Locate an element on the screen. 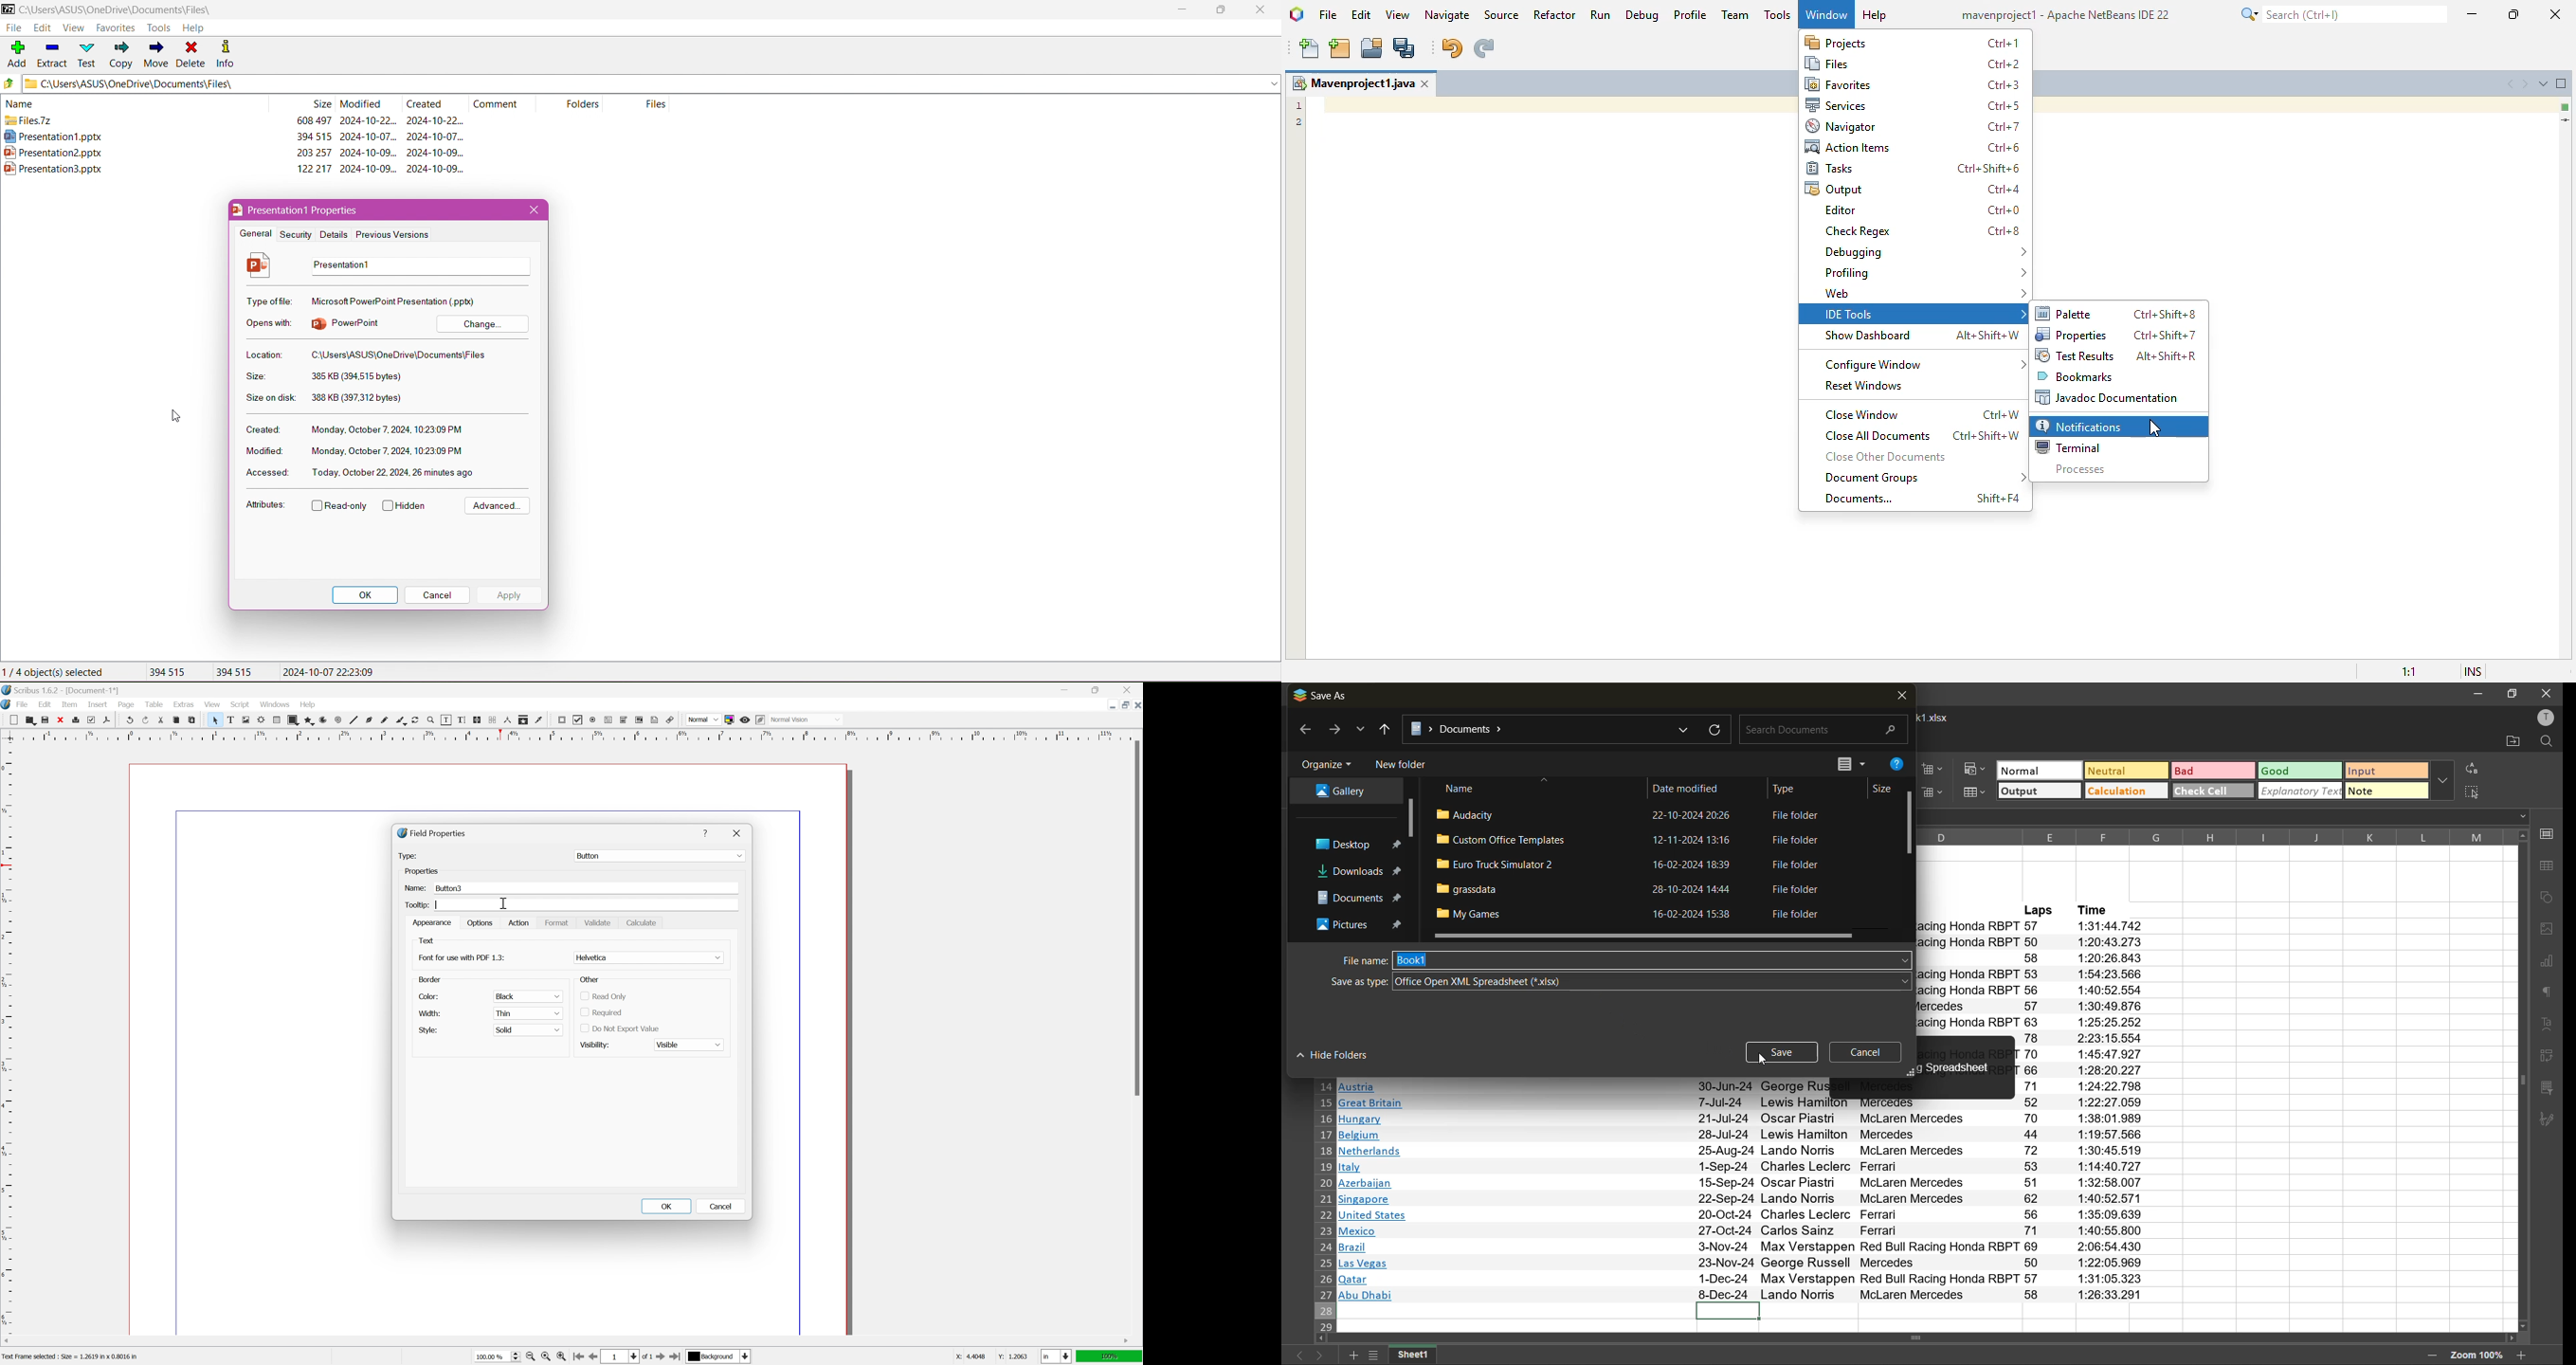 The image size is (2576, 1372). 2024-10-09 is located at coordinates (435, 152).